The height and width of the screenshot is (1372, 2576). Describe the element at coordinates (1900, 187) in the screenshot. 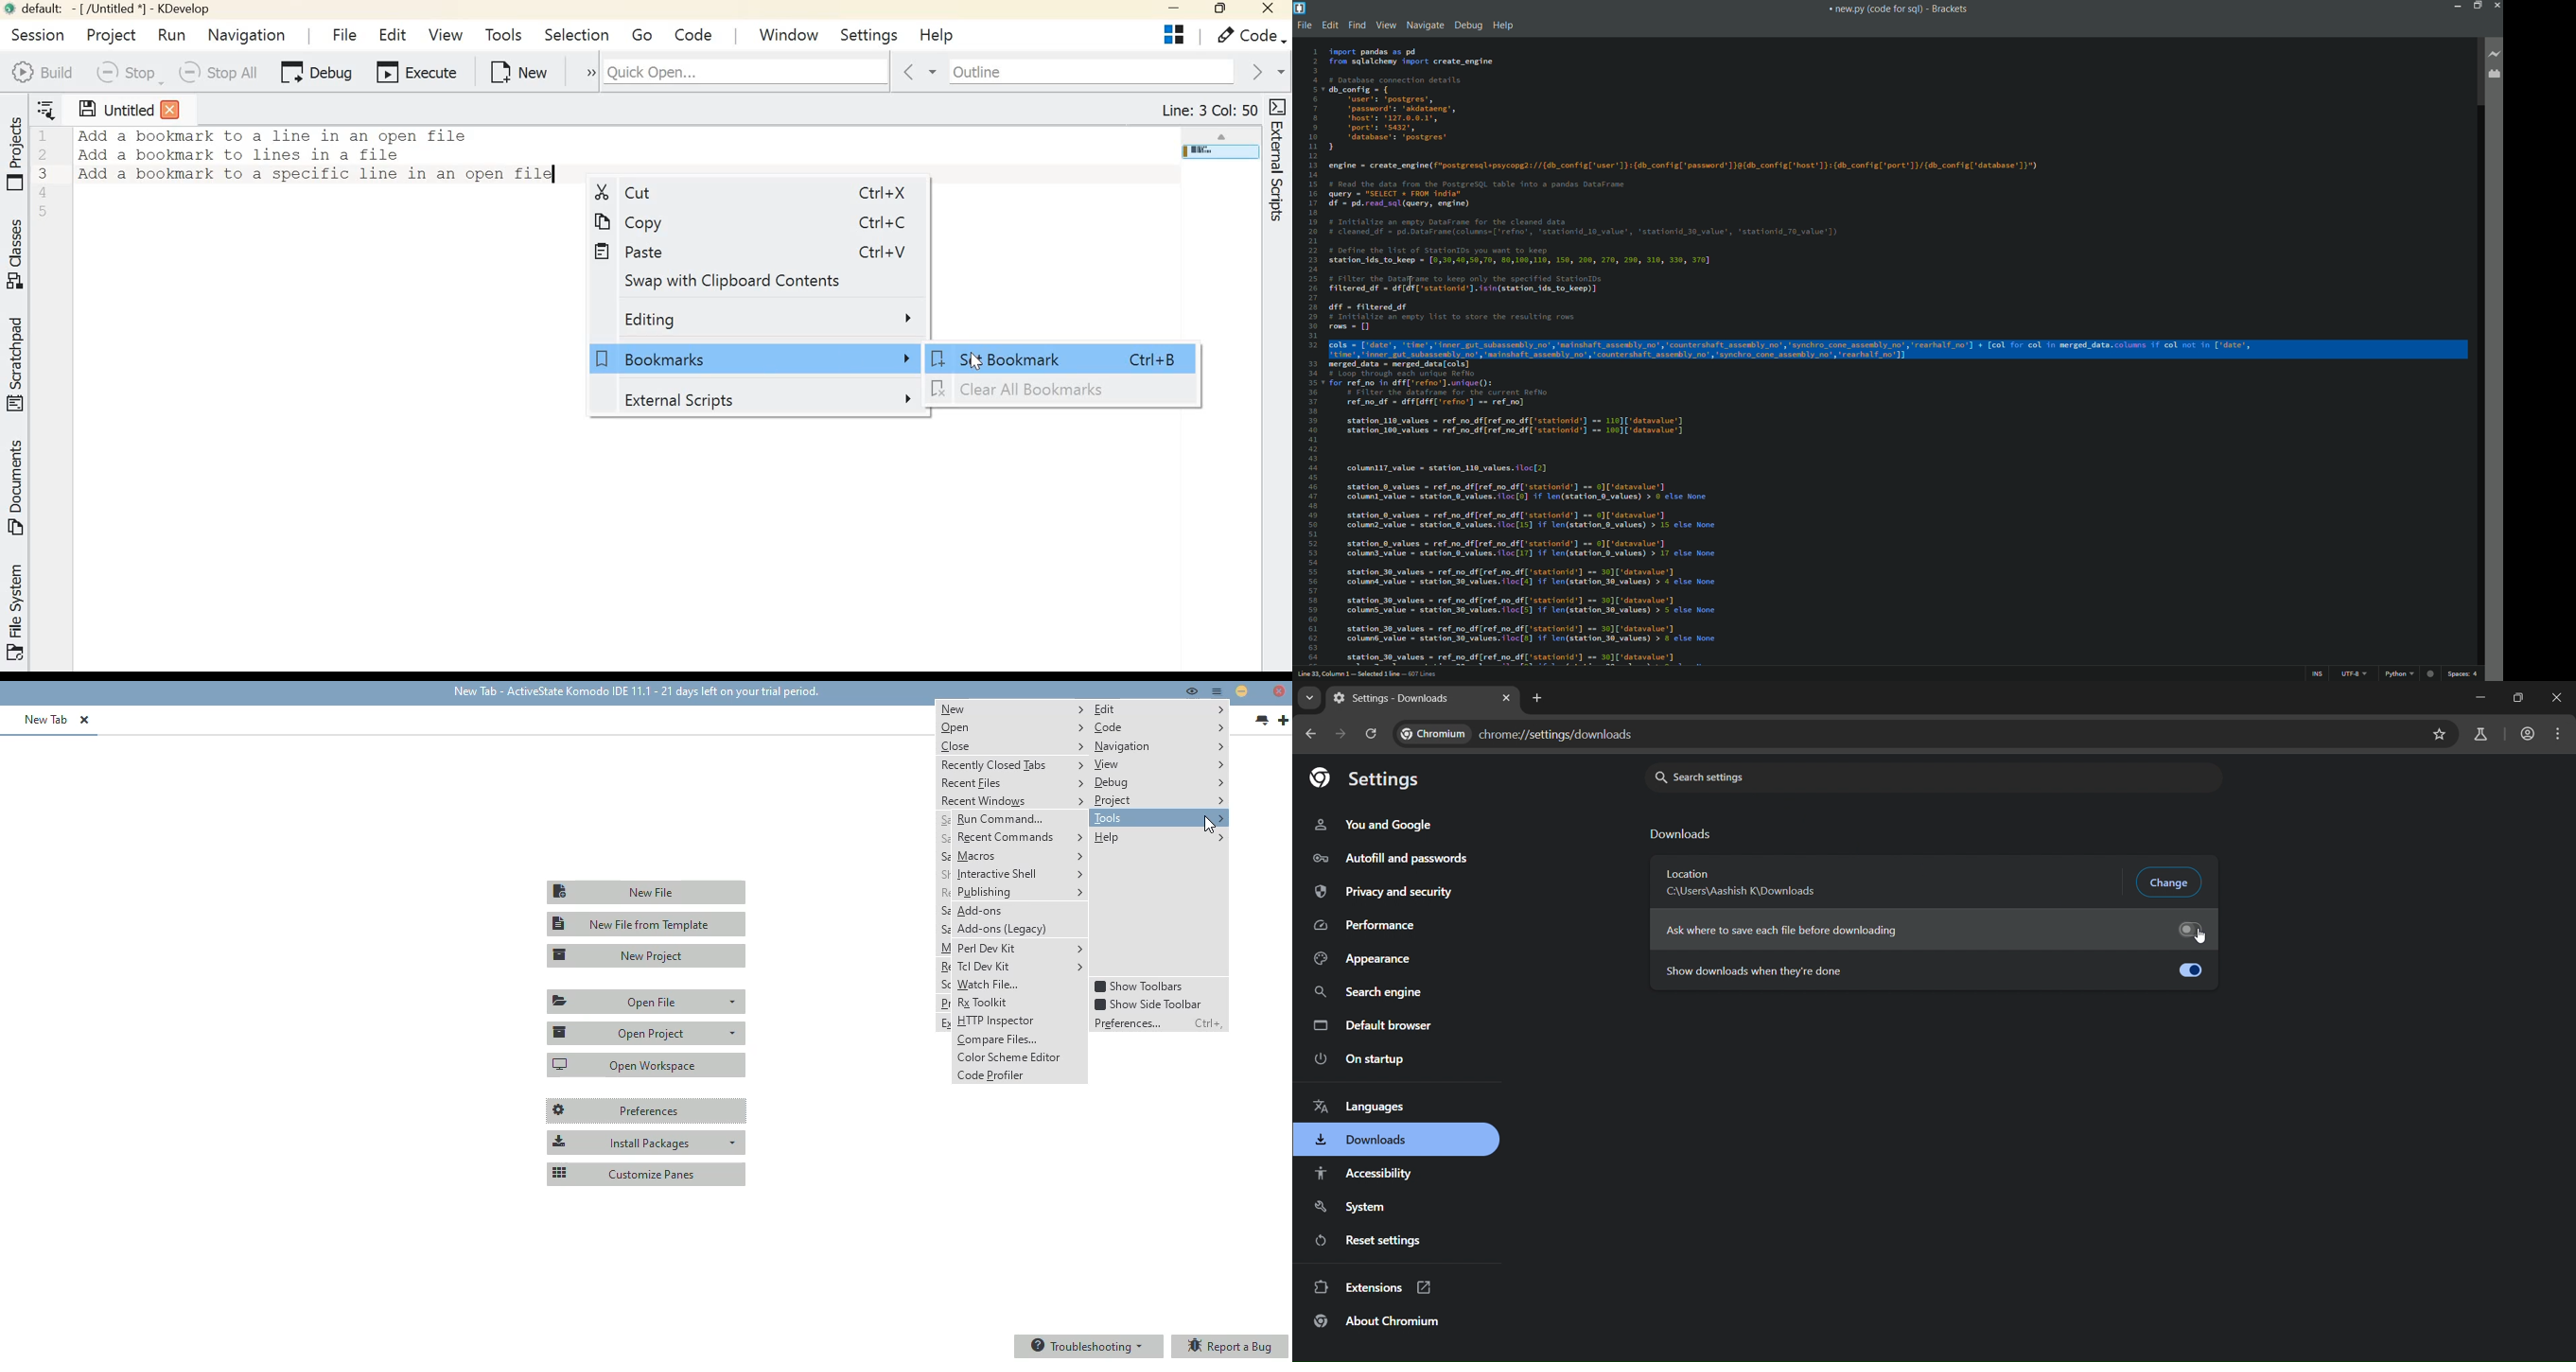

I see `lines of codes` at that location.